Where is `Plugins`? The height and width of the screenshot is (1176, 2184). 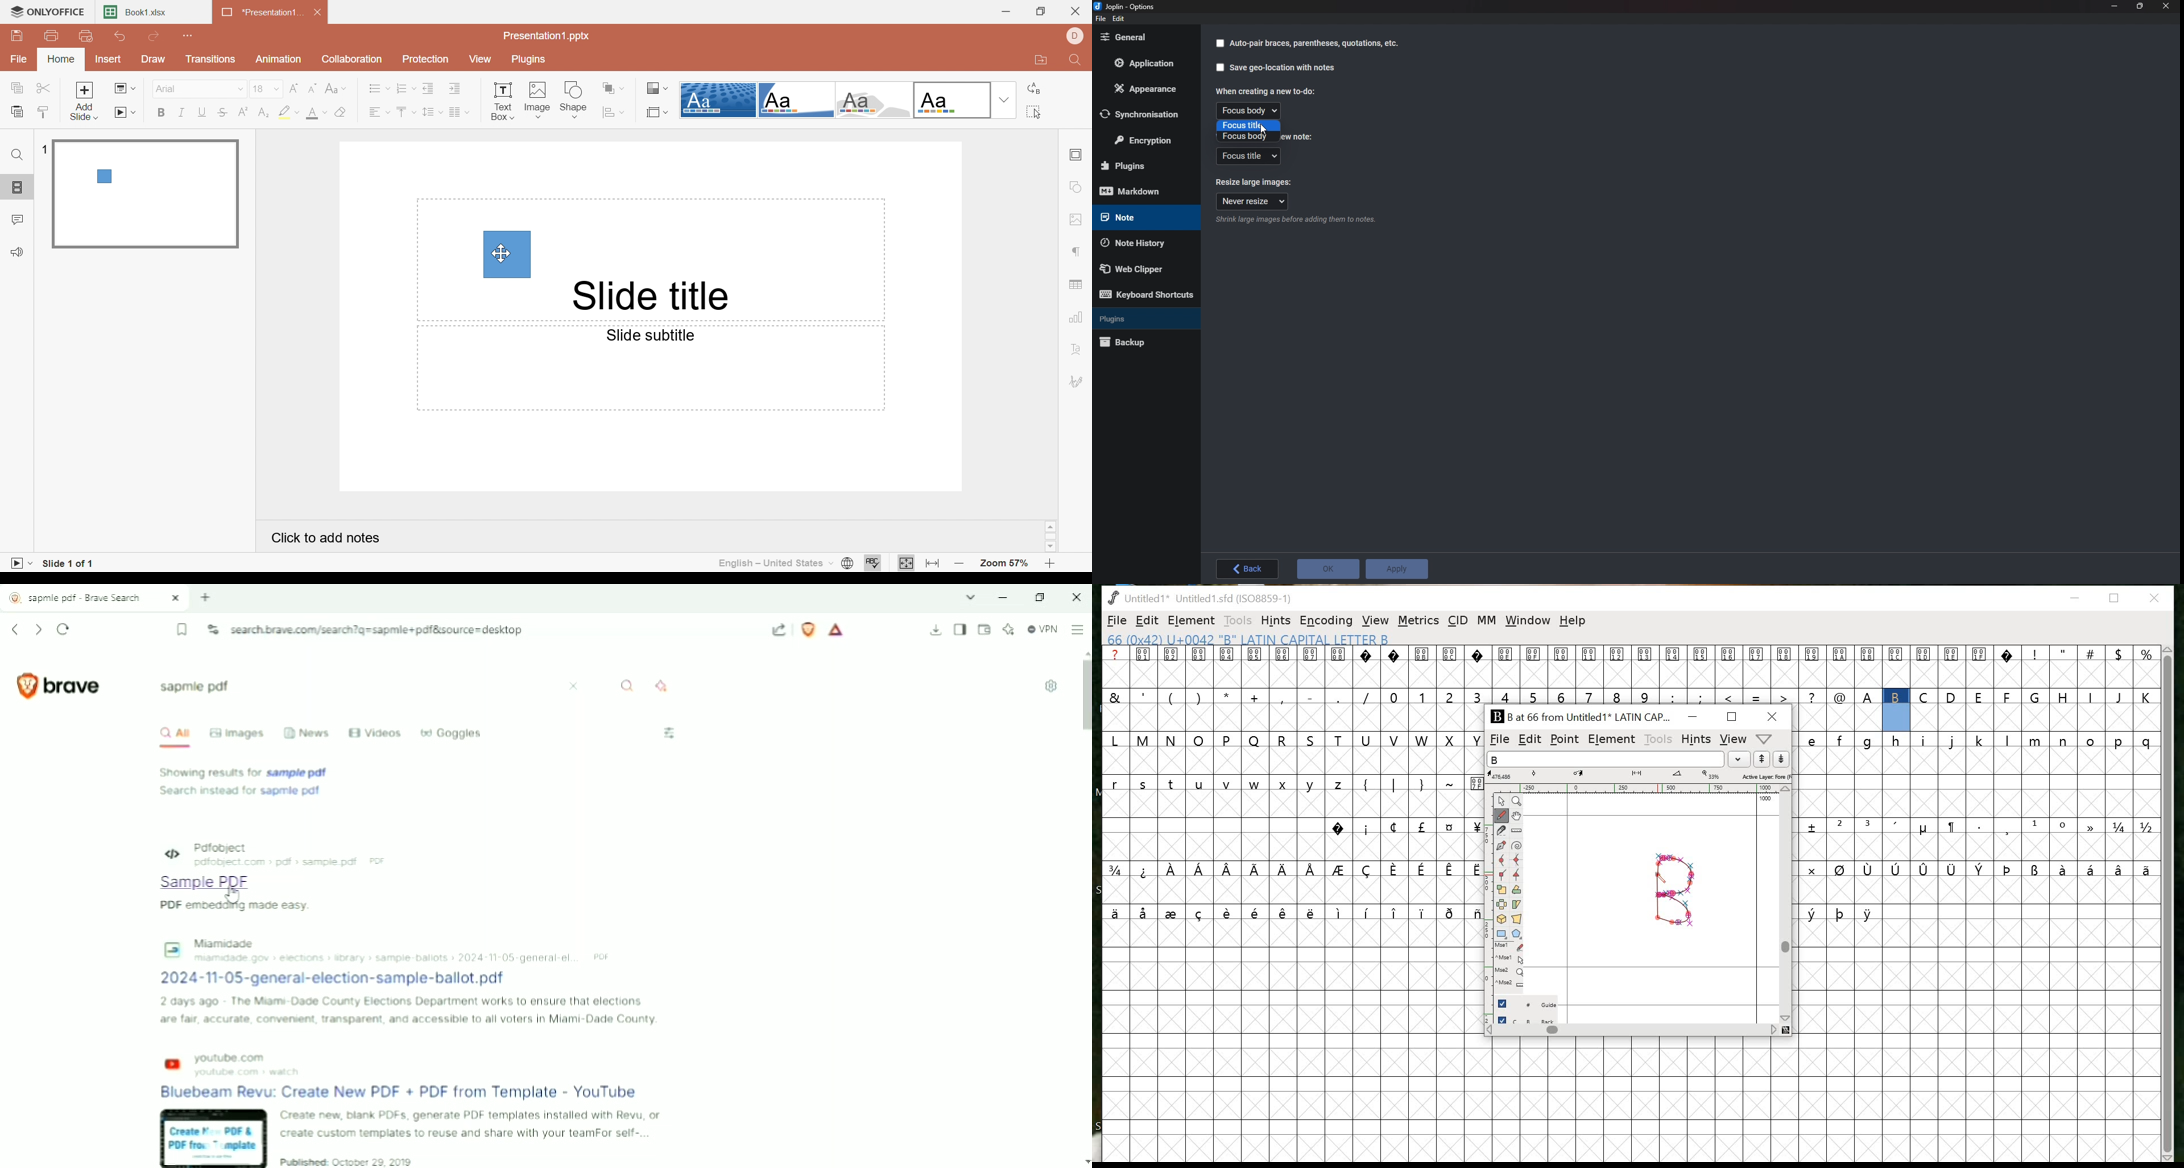
Plugins is located at coordinates (1143, 166).